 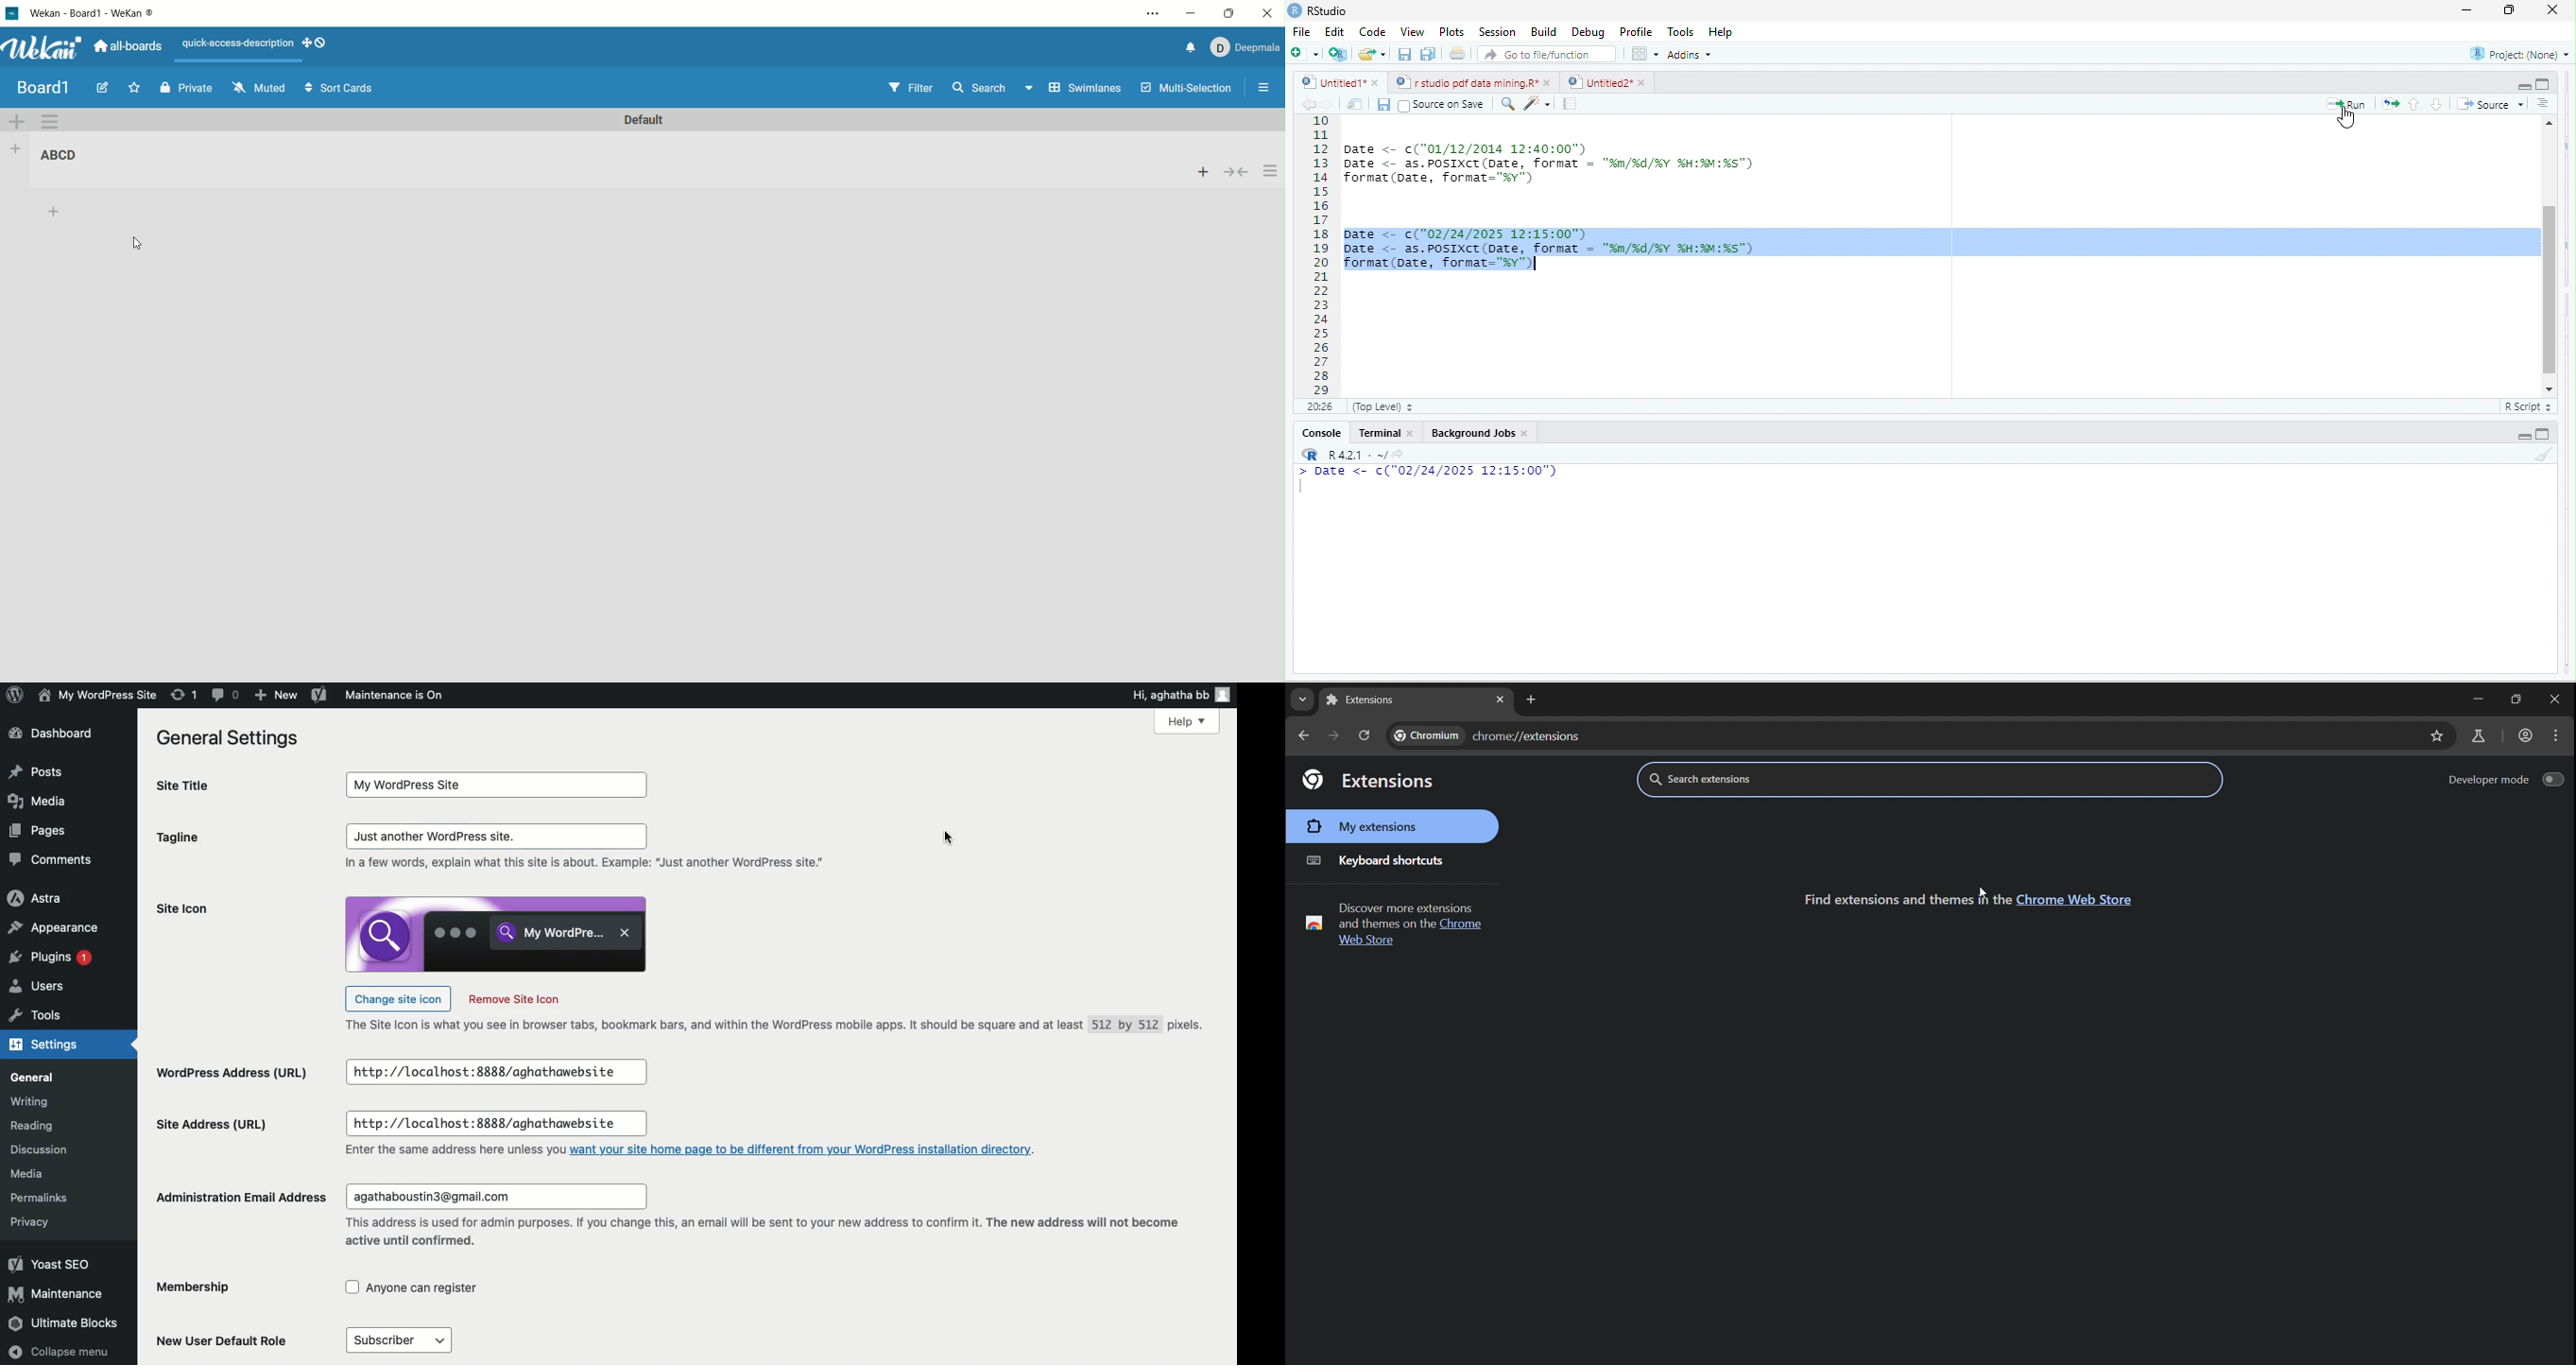 What do you see at coordinates (1471, 434) in the screenshot?
I see `‘Background Jobs` at bounding box center [1471, 434].